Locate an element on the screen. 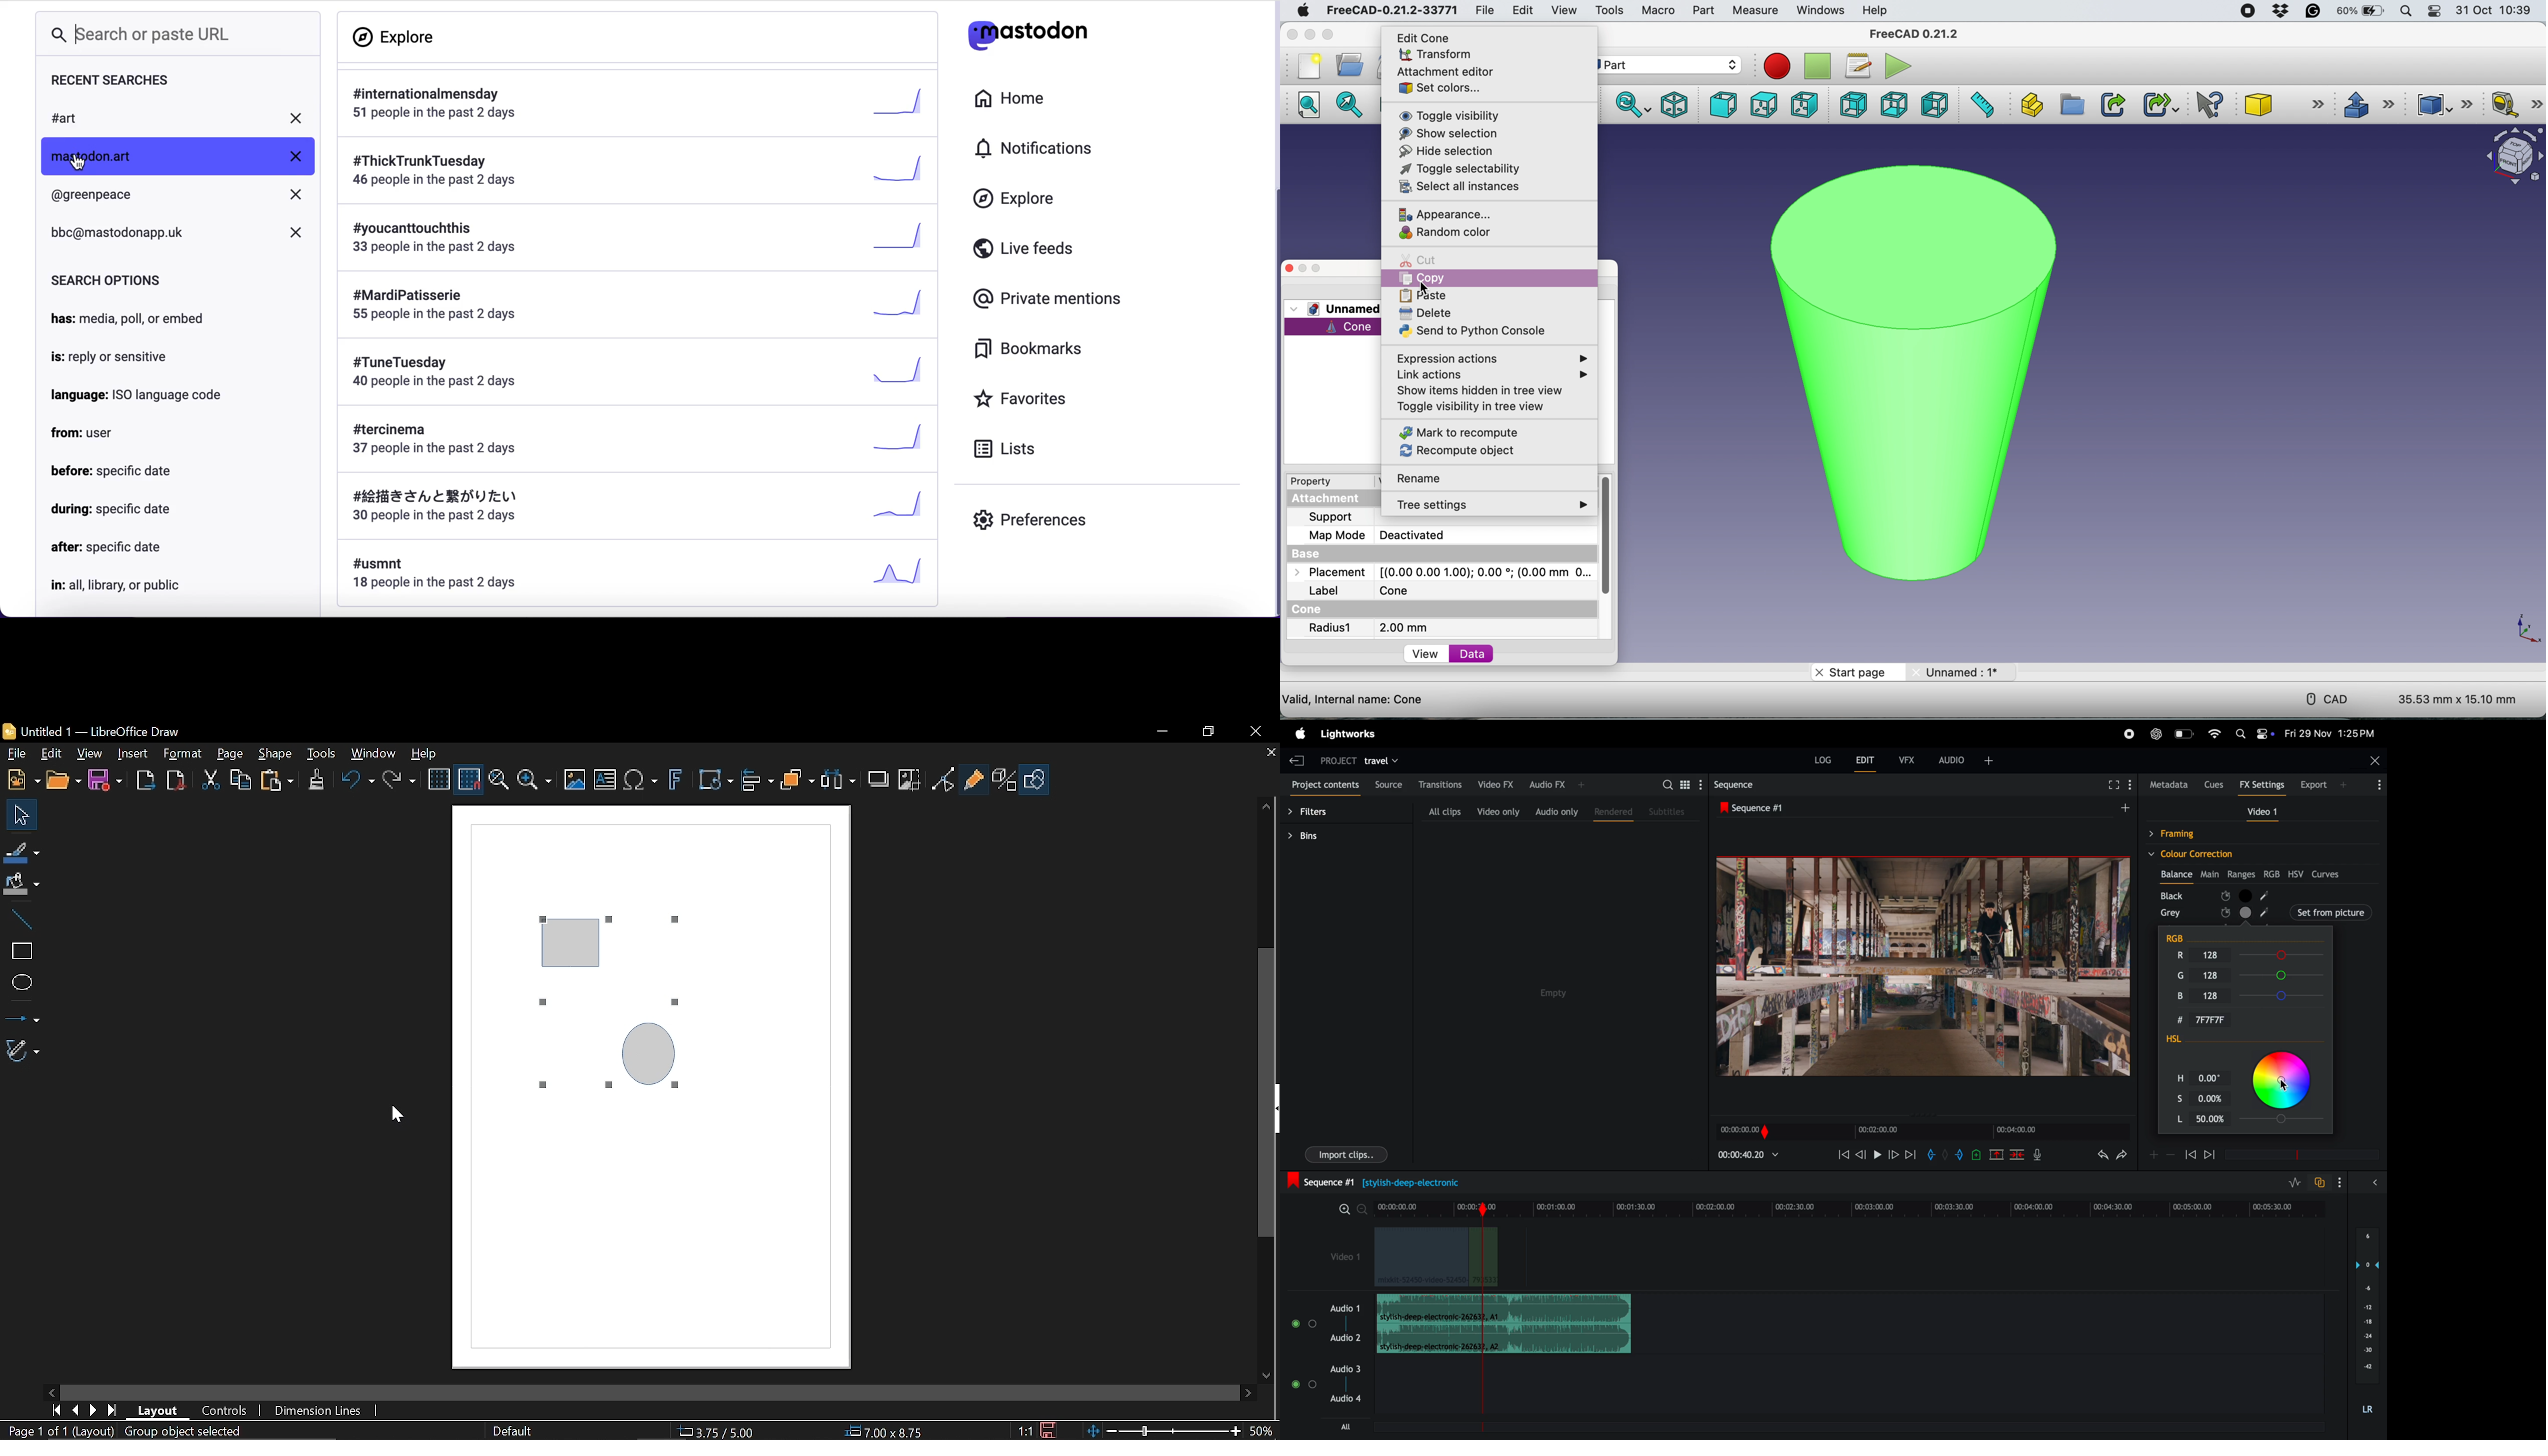 This screenshot has width=2548, height=1456. execute macros is located at coordinates (1895, 66).